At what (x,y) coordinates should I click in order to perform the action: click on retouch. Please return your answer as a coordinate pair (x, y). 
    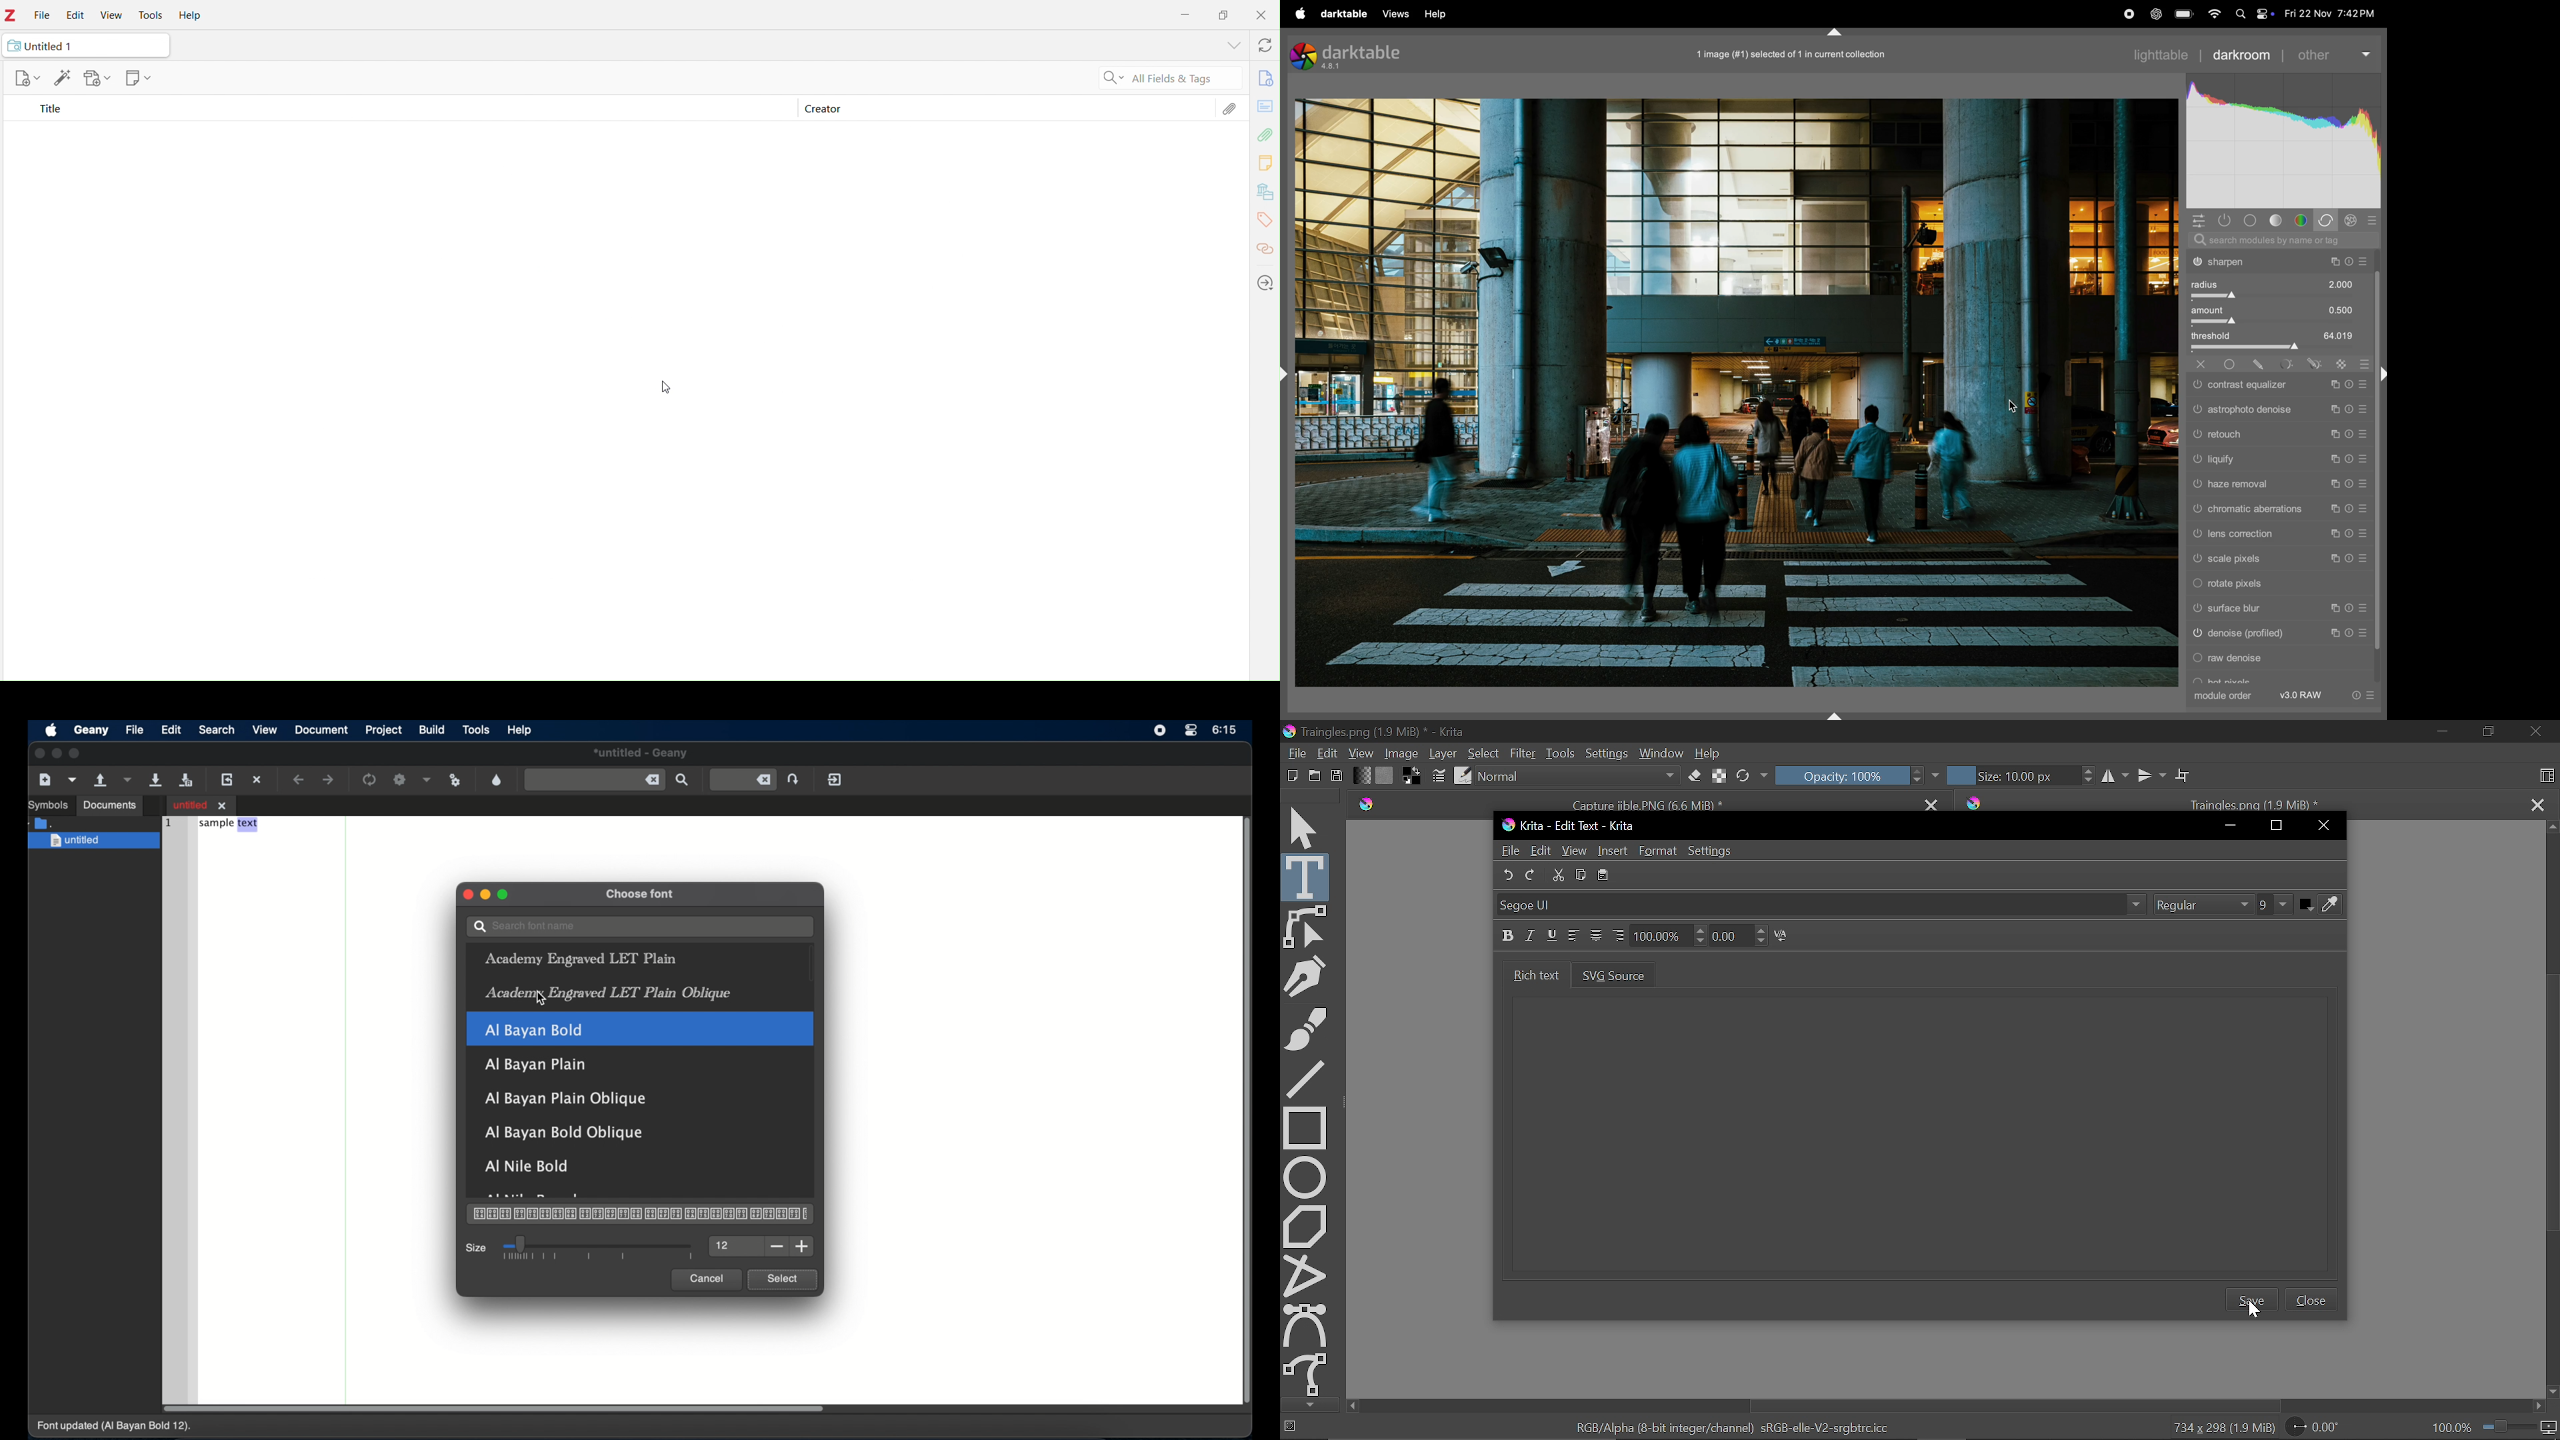
    Looking at the image, I should click on (2279, 435).